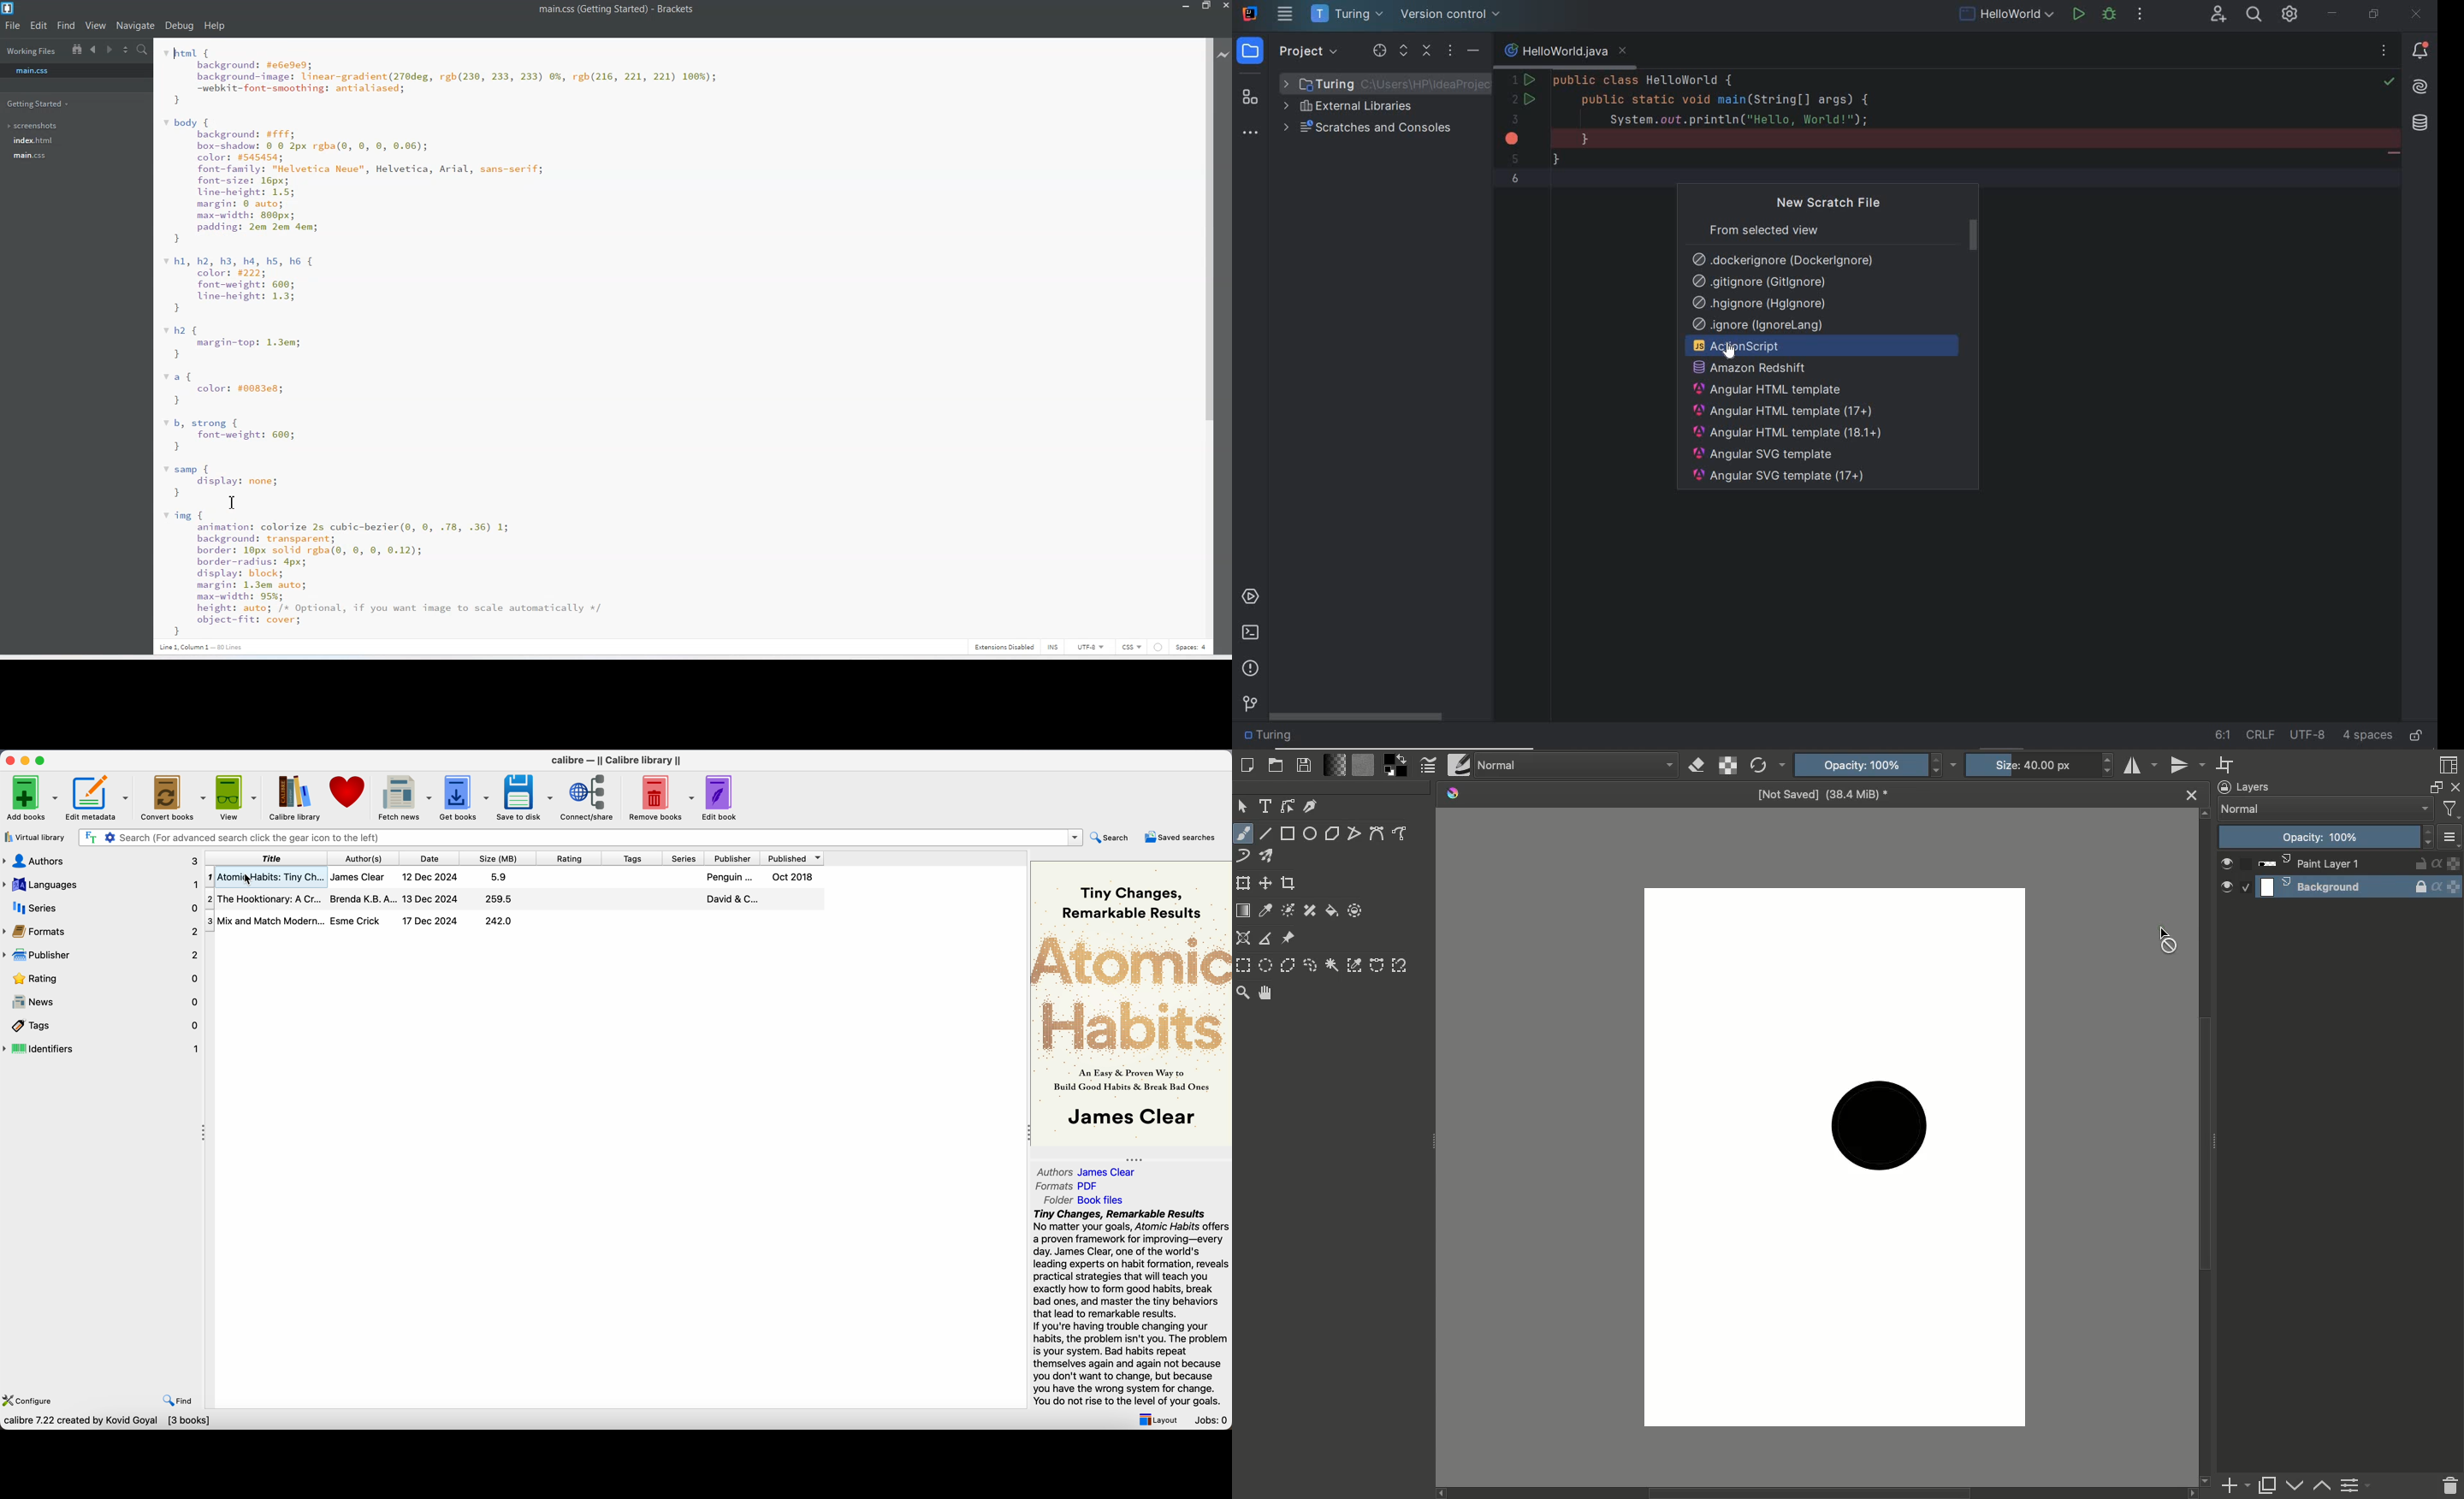 This screenshot has height=1512, width=2464. What do you see at coordinates (1943, 124) in the screenshot?
I see `codes` at bounding box center [1943, 124].